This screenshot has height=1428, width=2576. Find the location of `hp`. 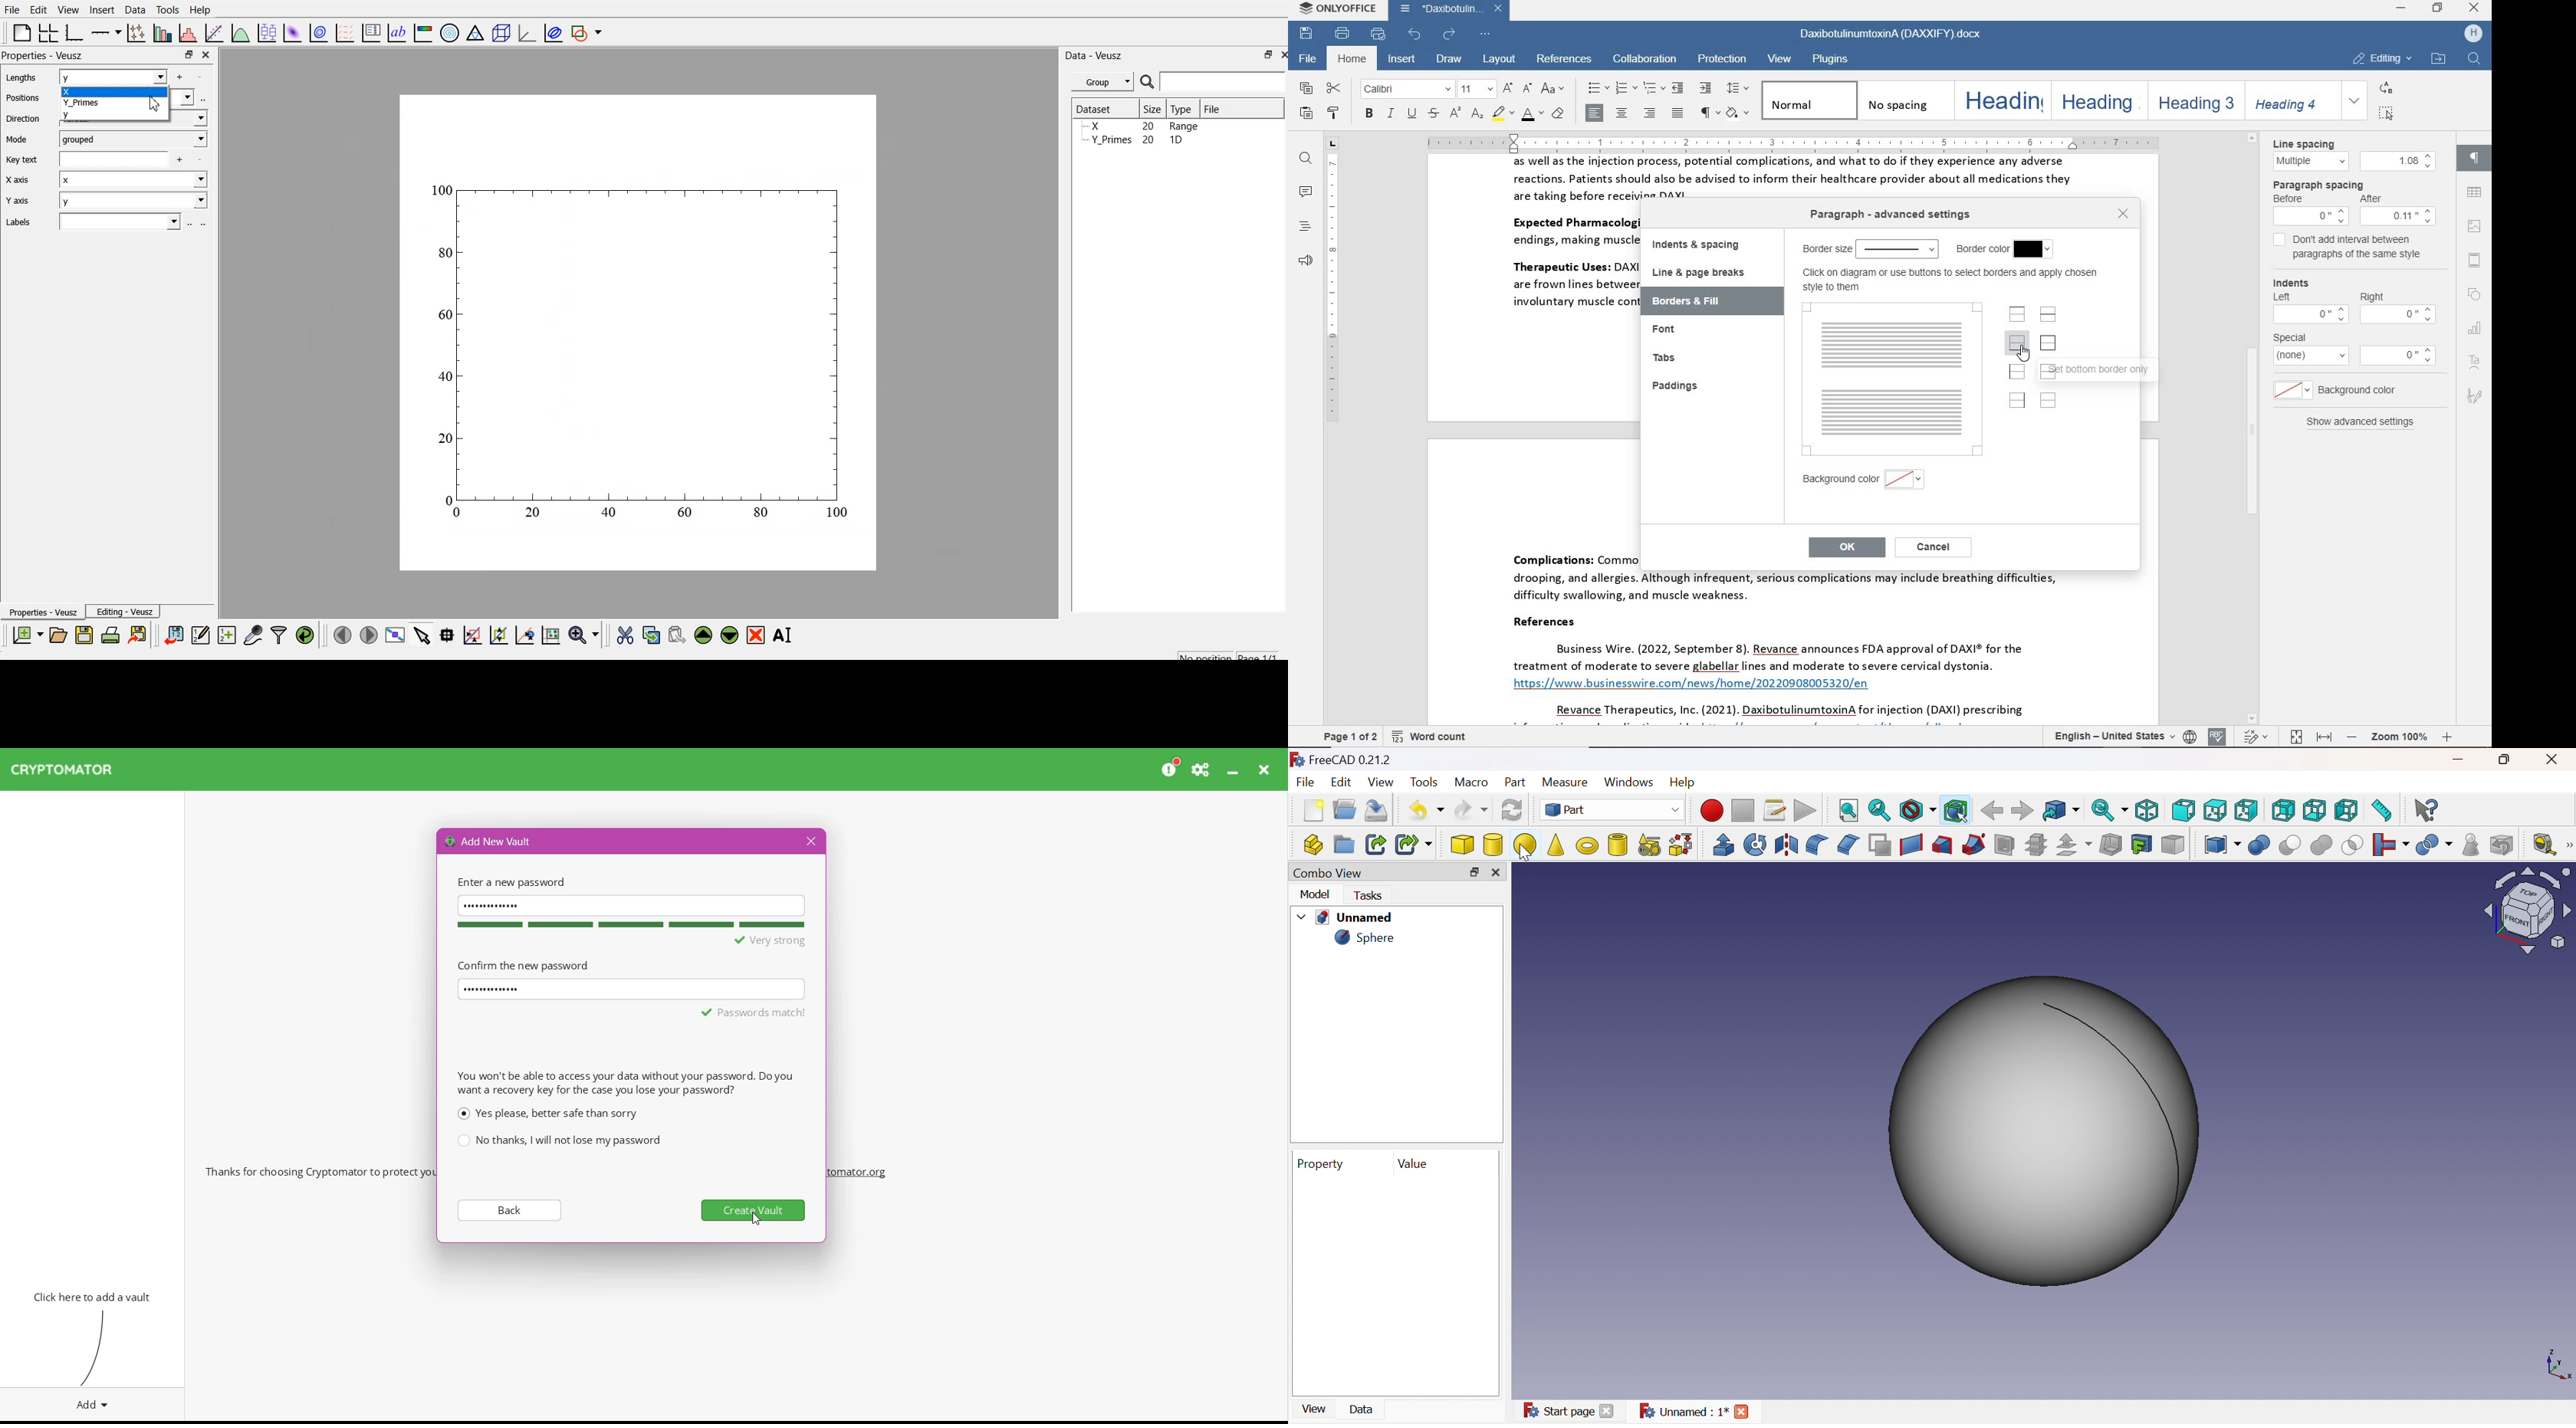

hp is located at coordinates (2471, 34).